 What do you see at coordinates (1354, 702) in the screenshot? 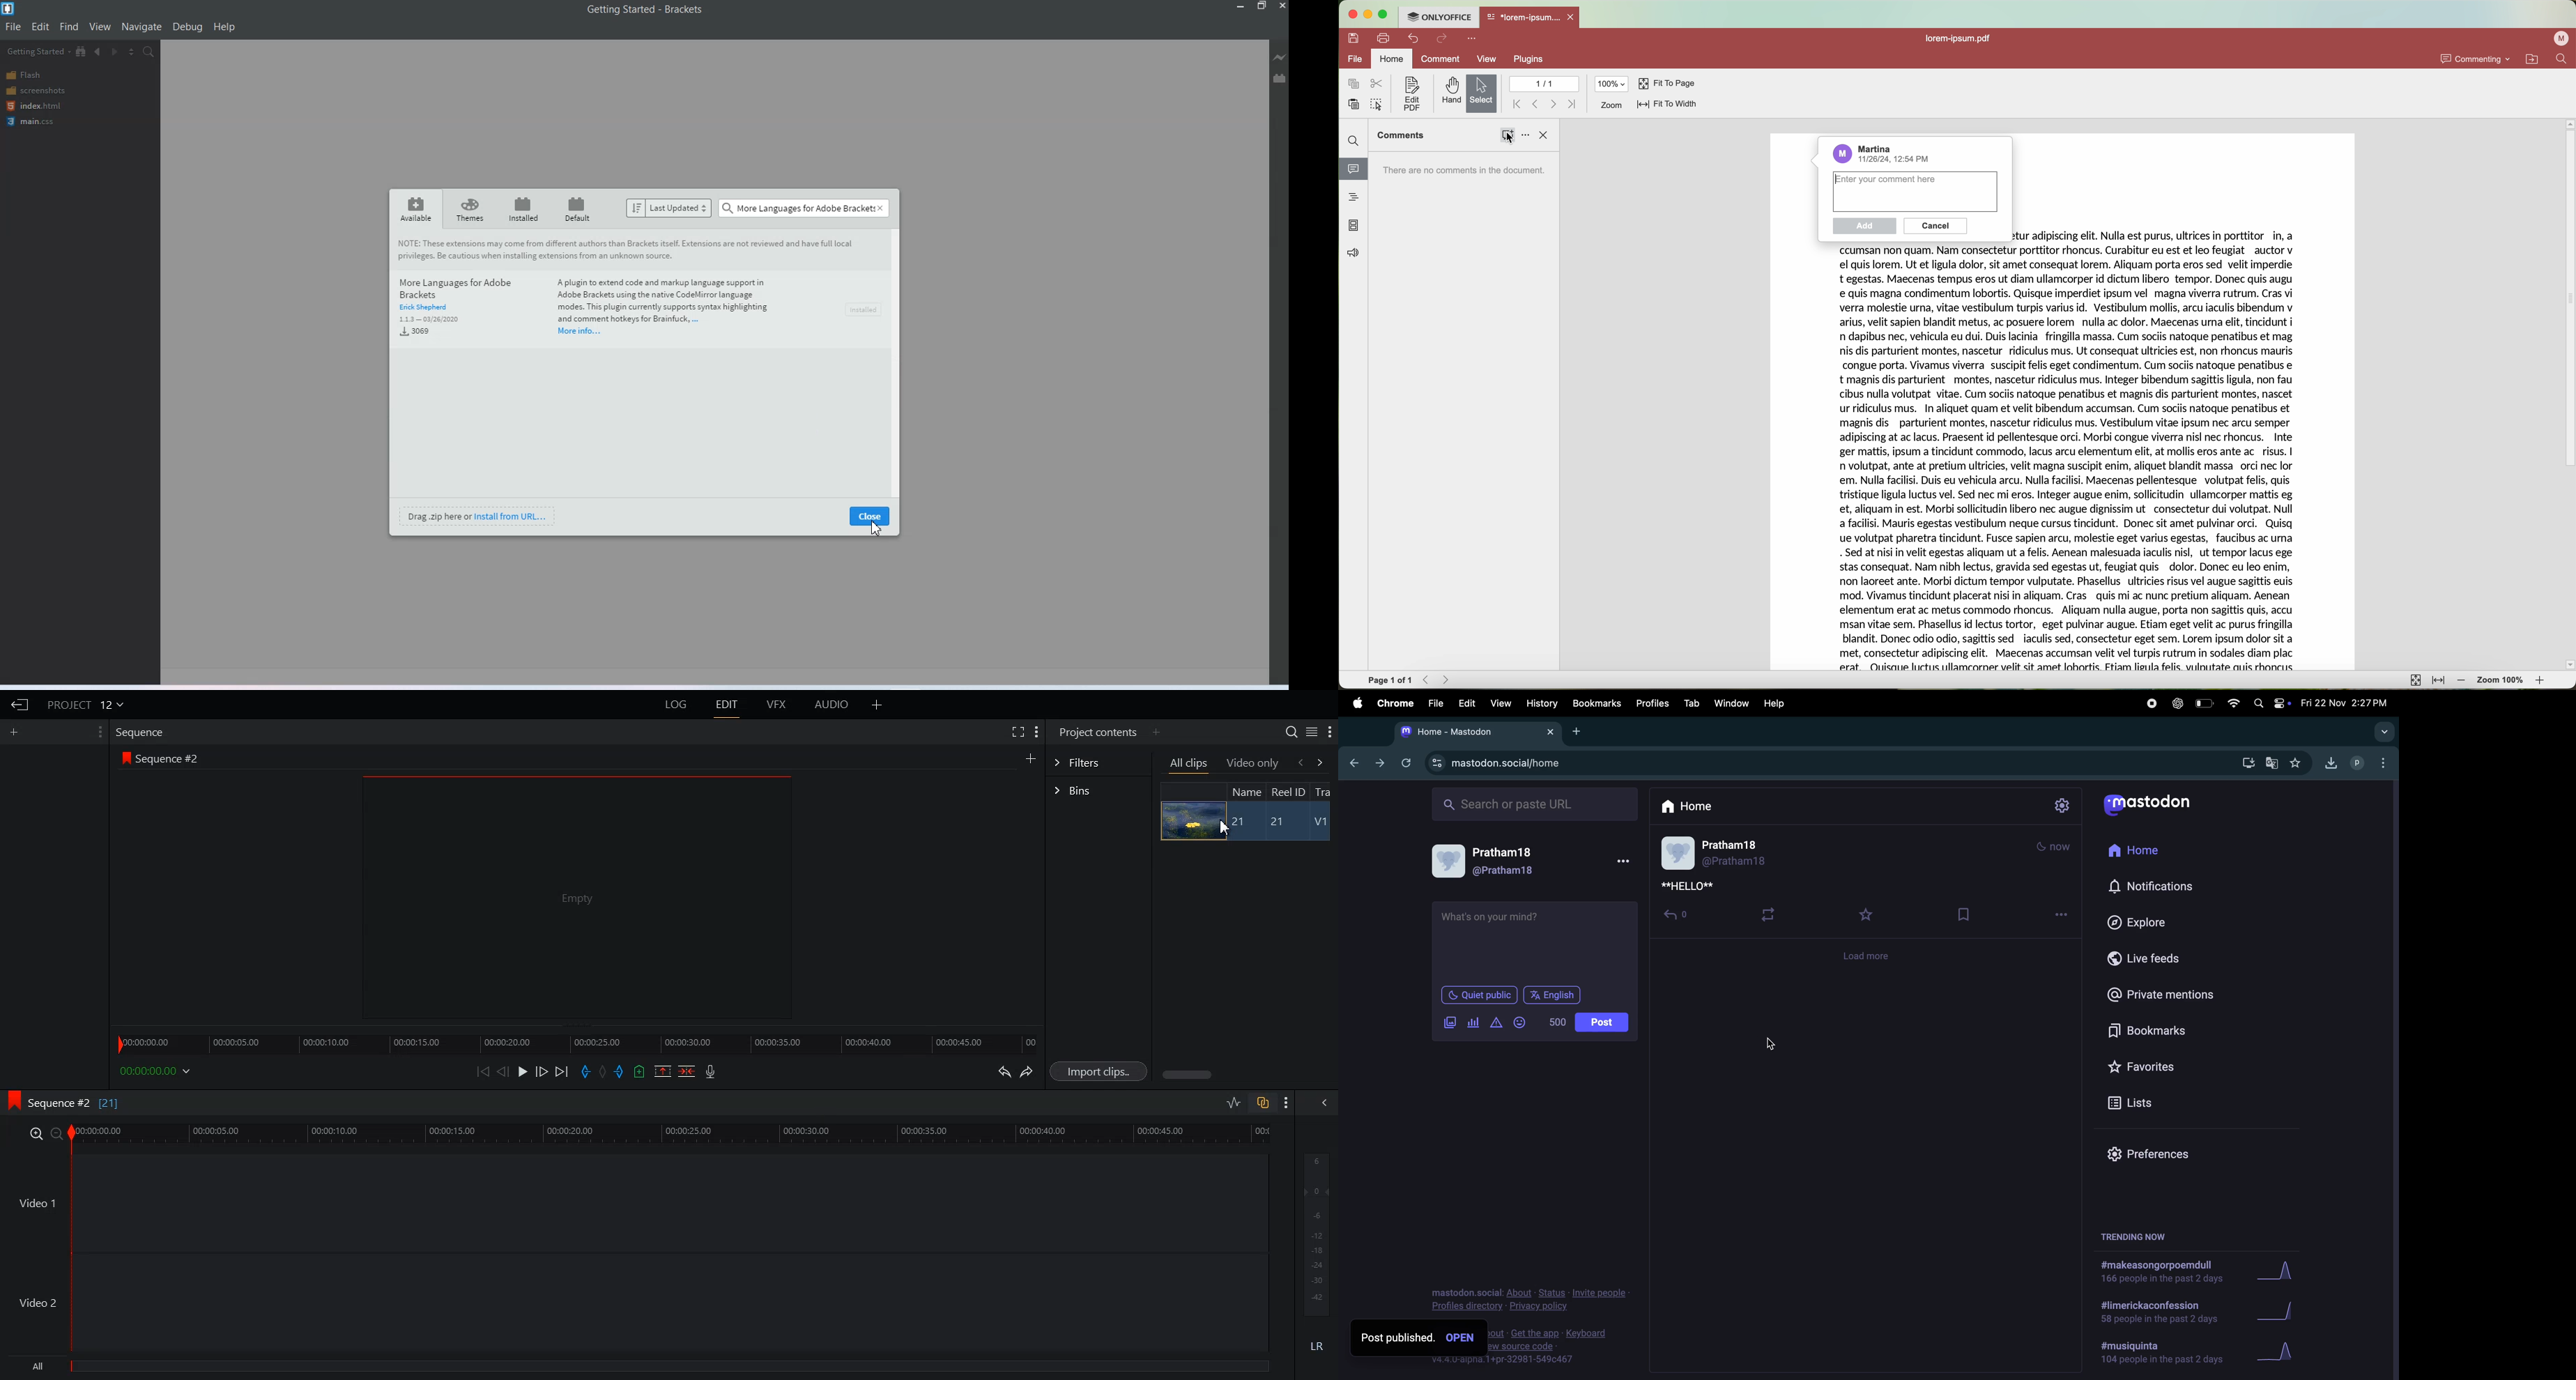
I see `apple menu` at bounding box center [1354, 702].